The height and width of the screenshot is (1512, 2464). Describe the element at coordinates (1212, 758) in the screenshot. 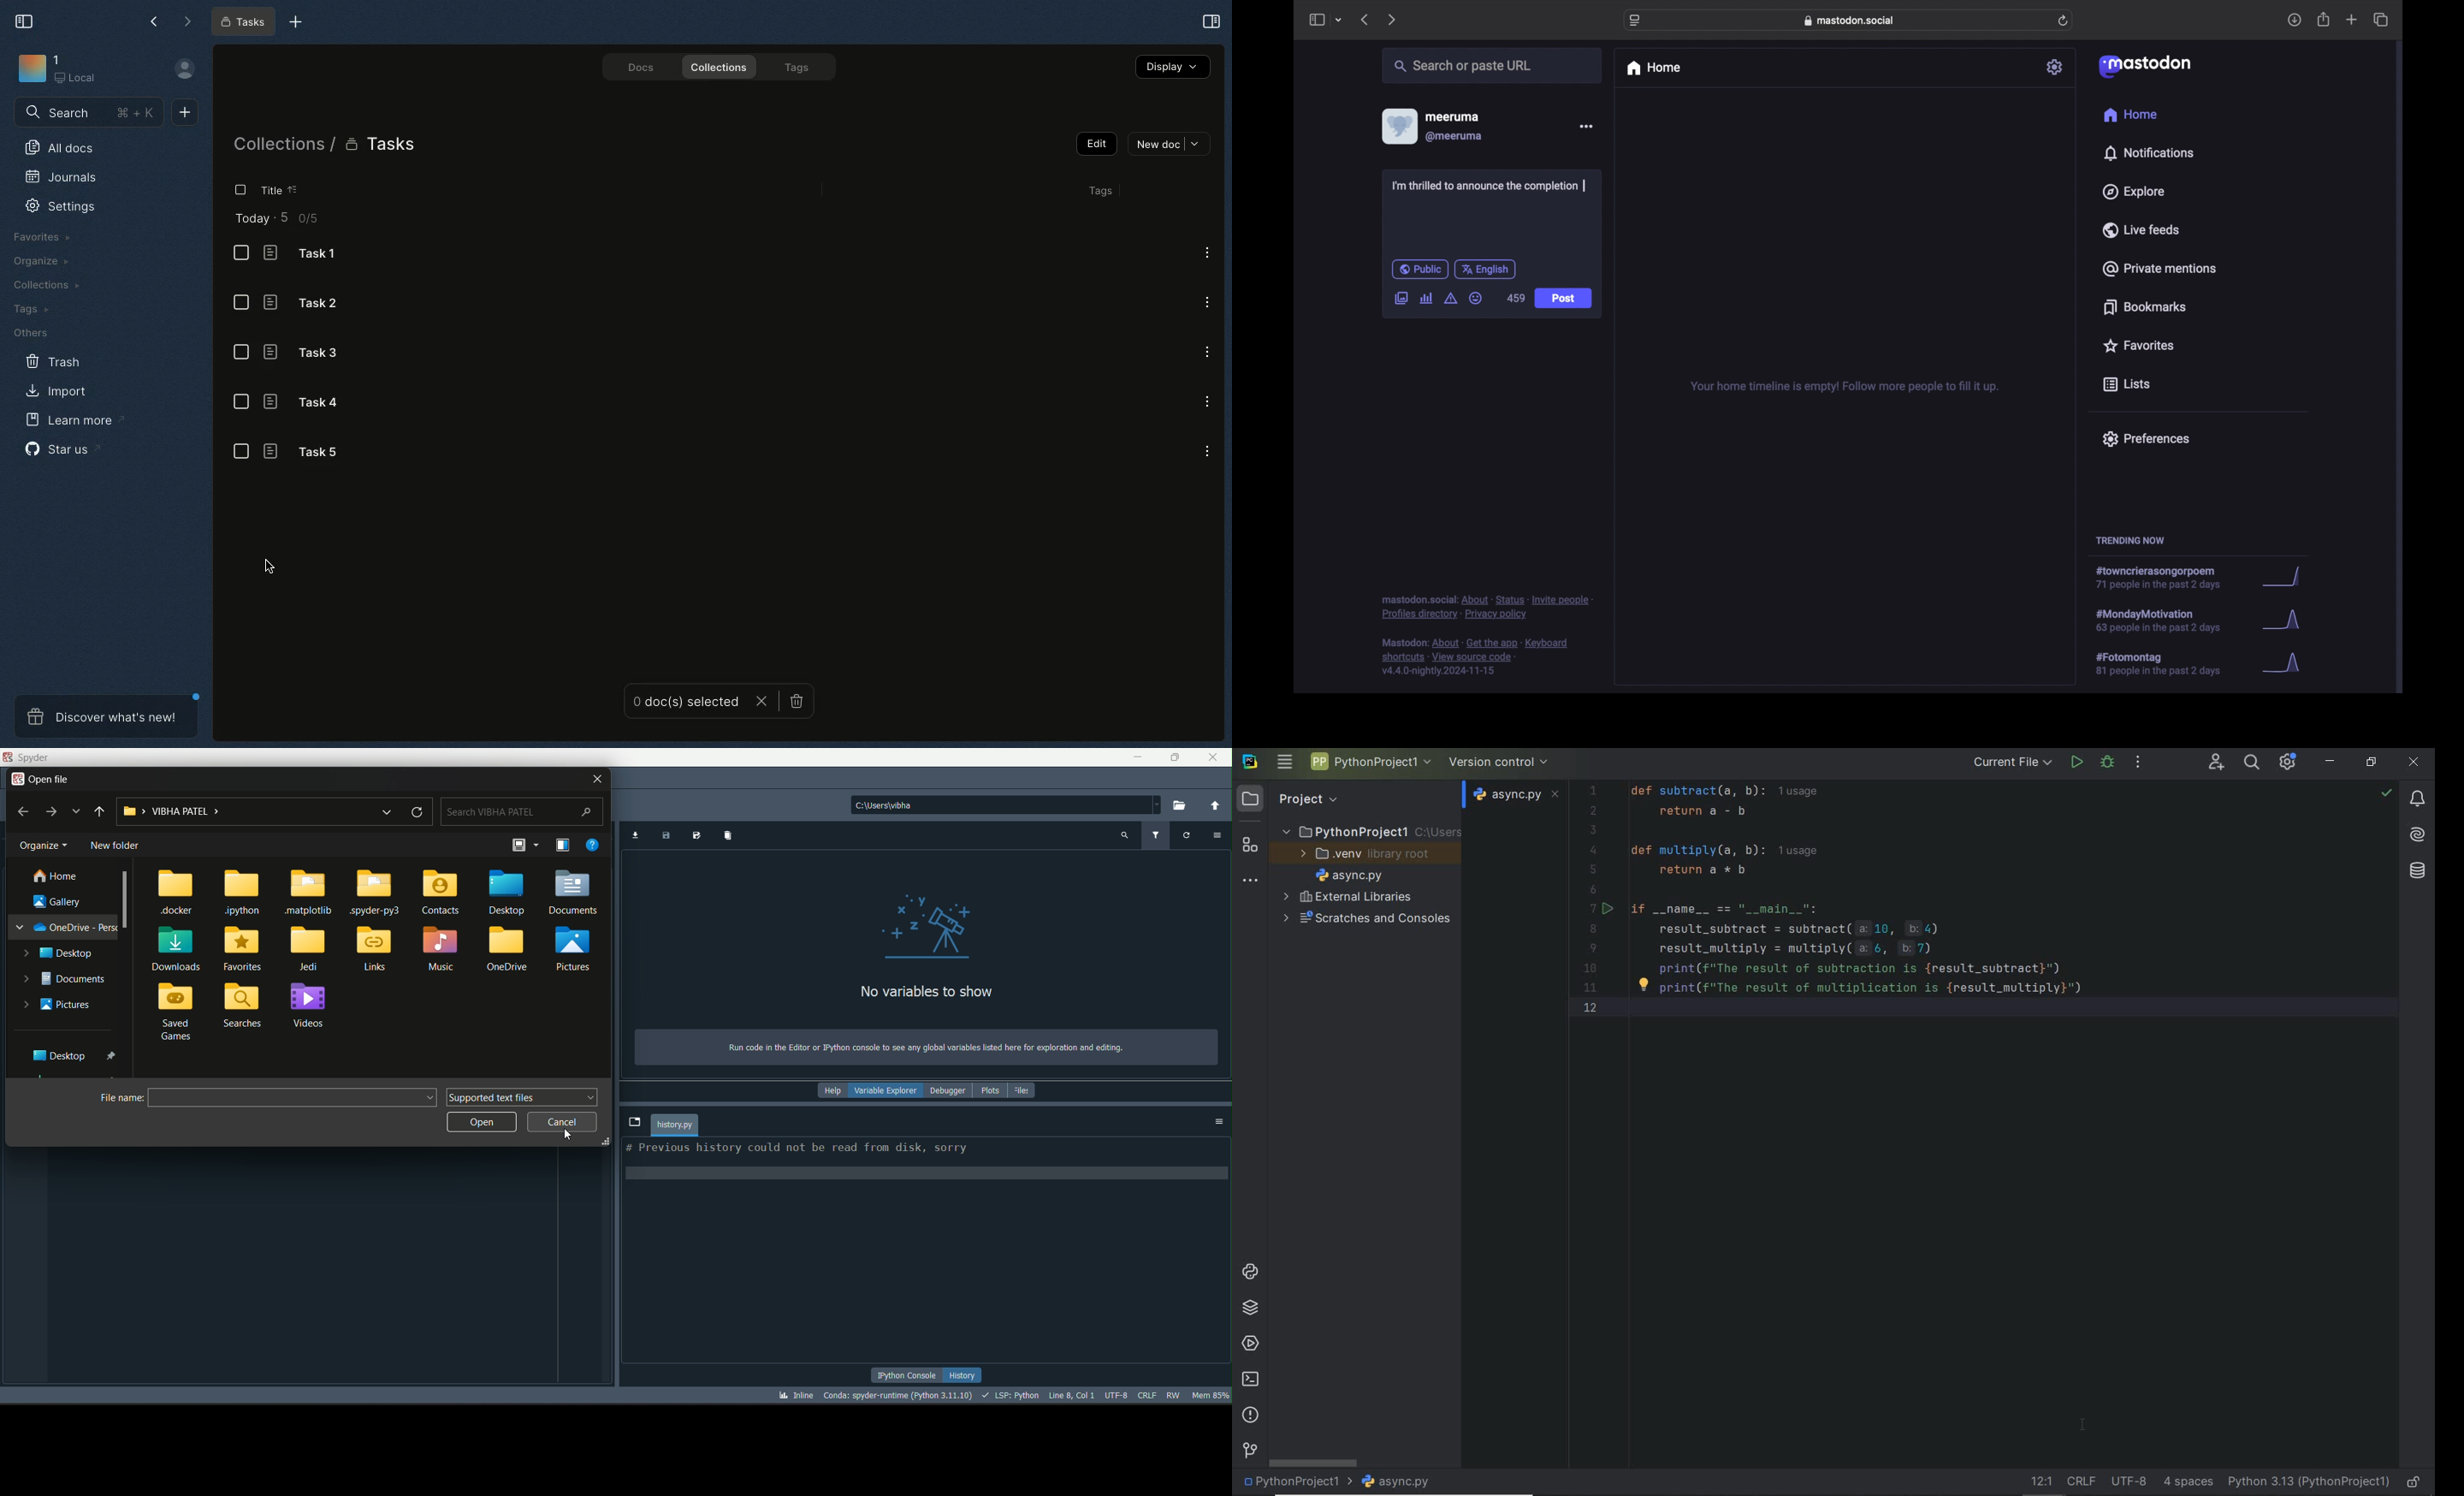

I see `close` at that location.